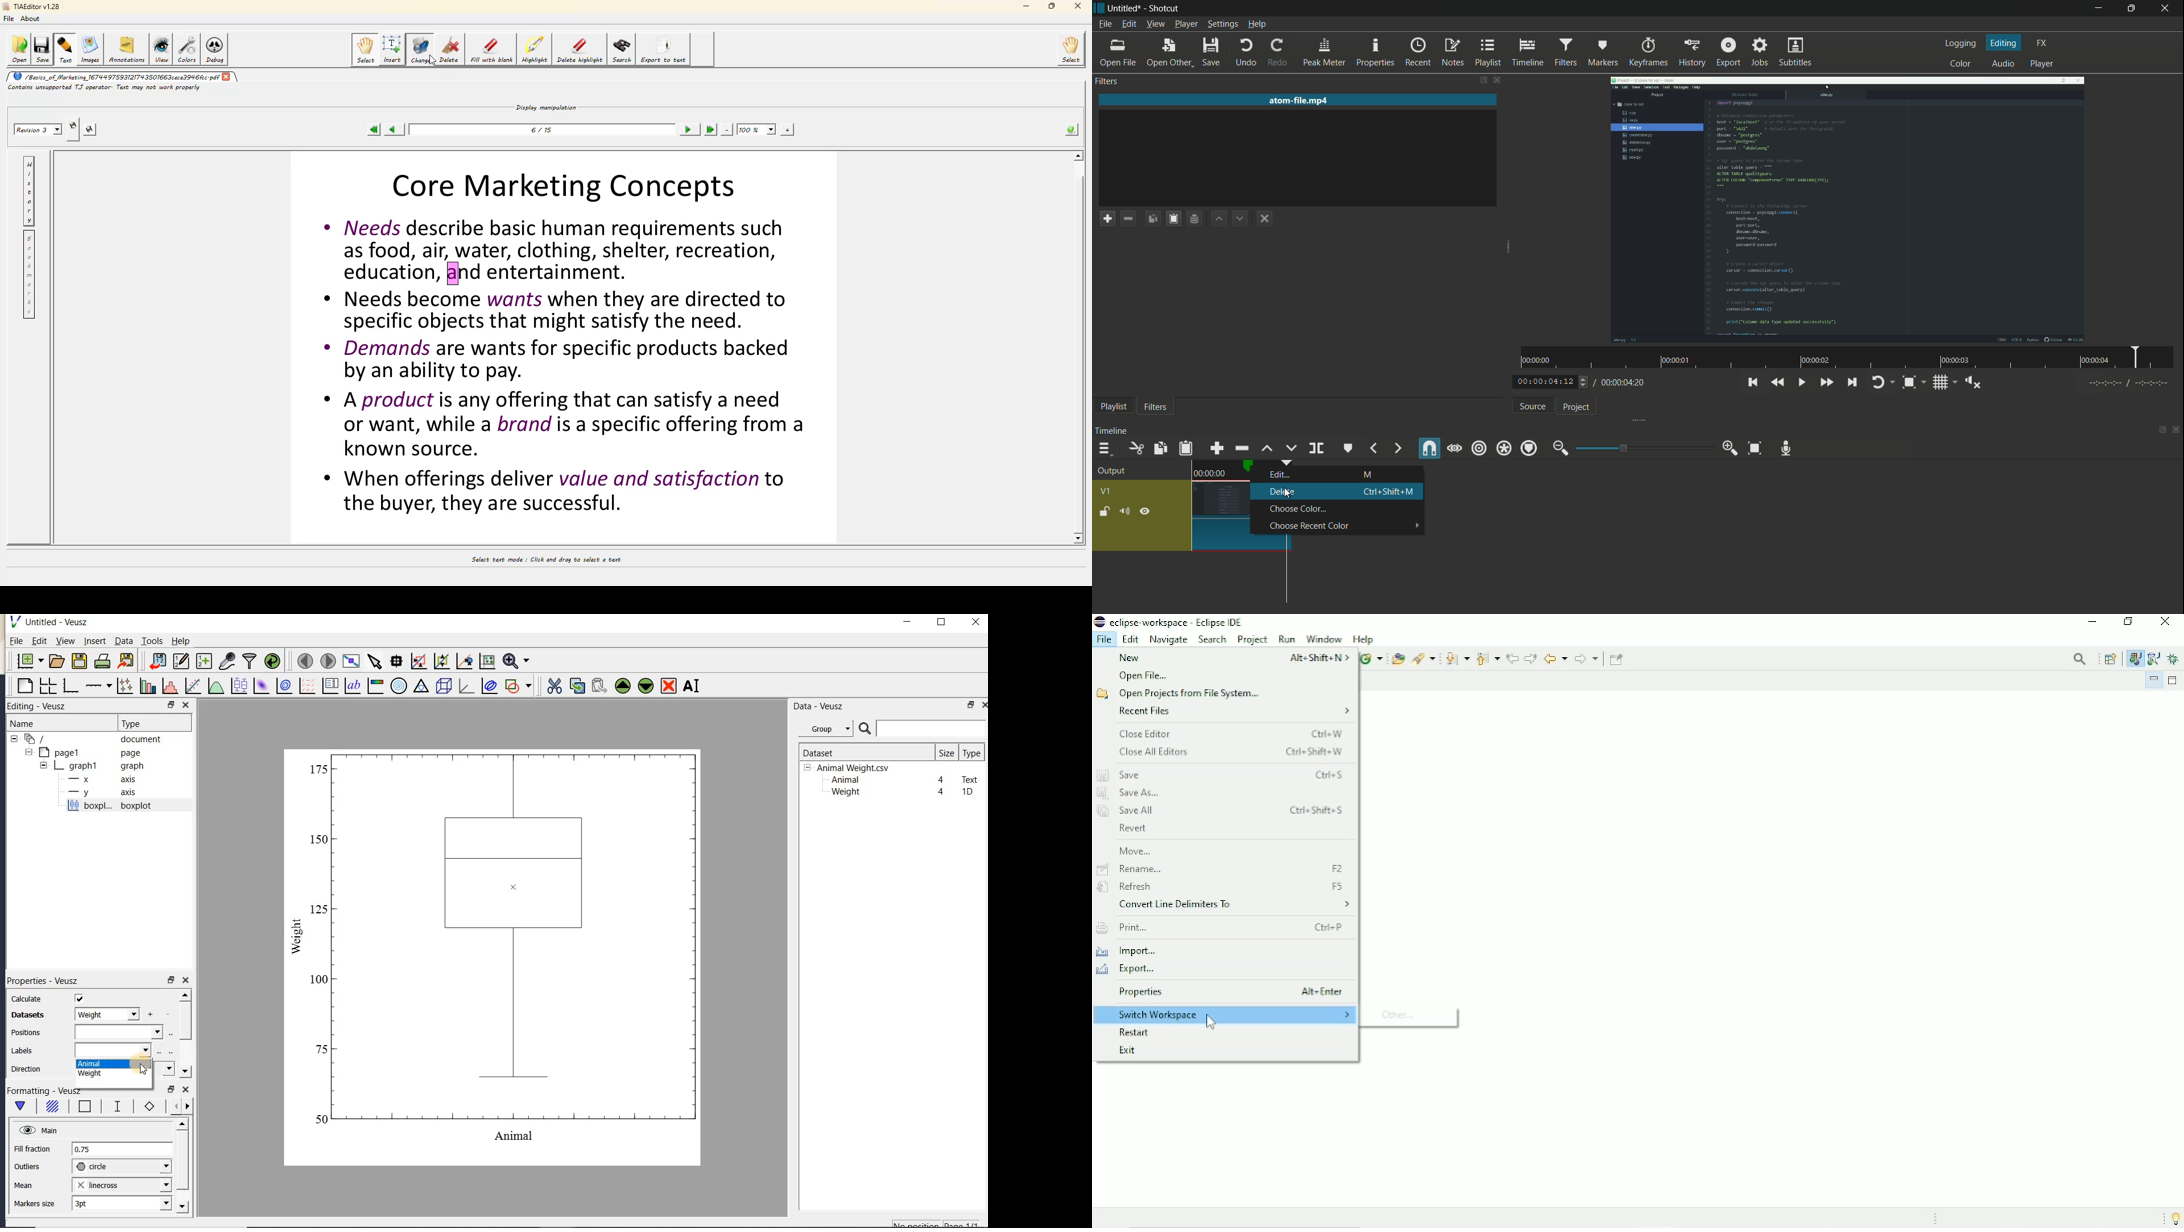 The image size is (2184, 1232). Describe the element at coordinates (1577, 407) in the screenshot. I see `project` at that location.